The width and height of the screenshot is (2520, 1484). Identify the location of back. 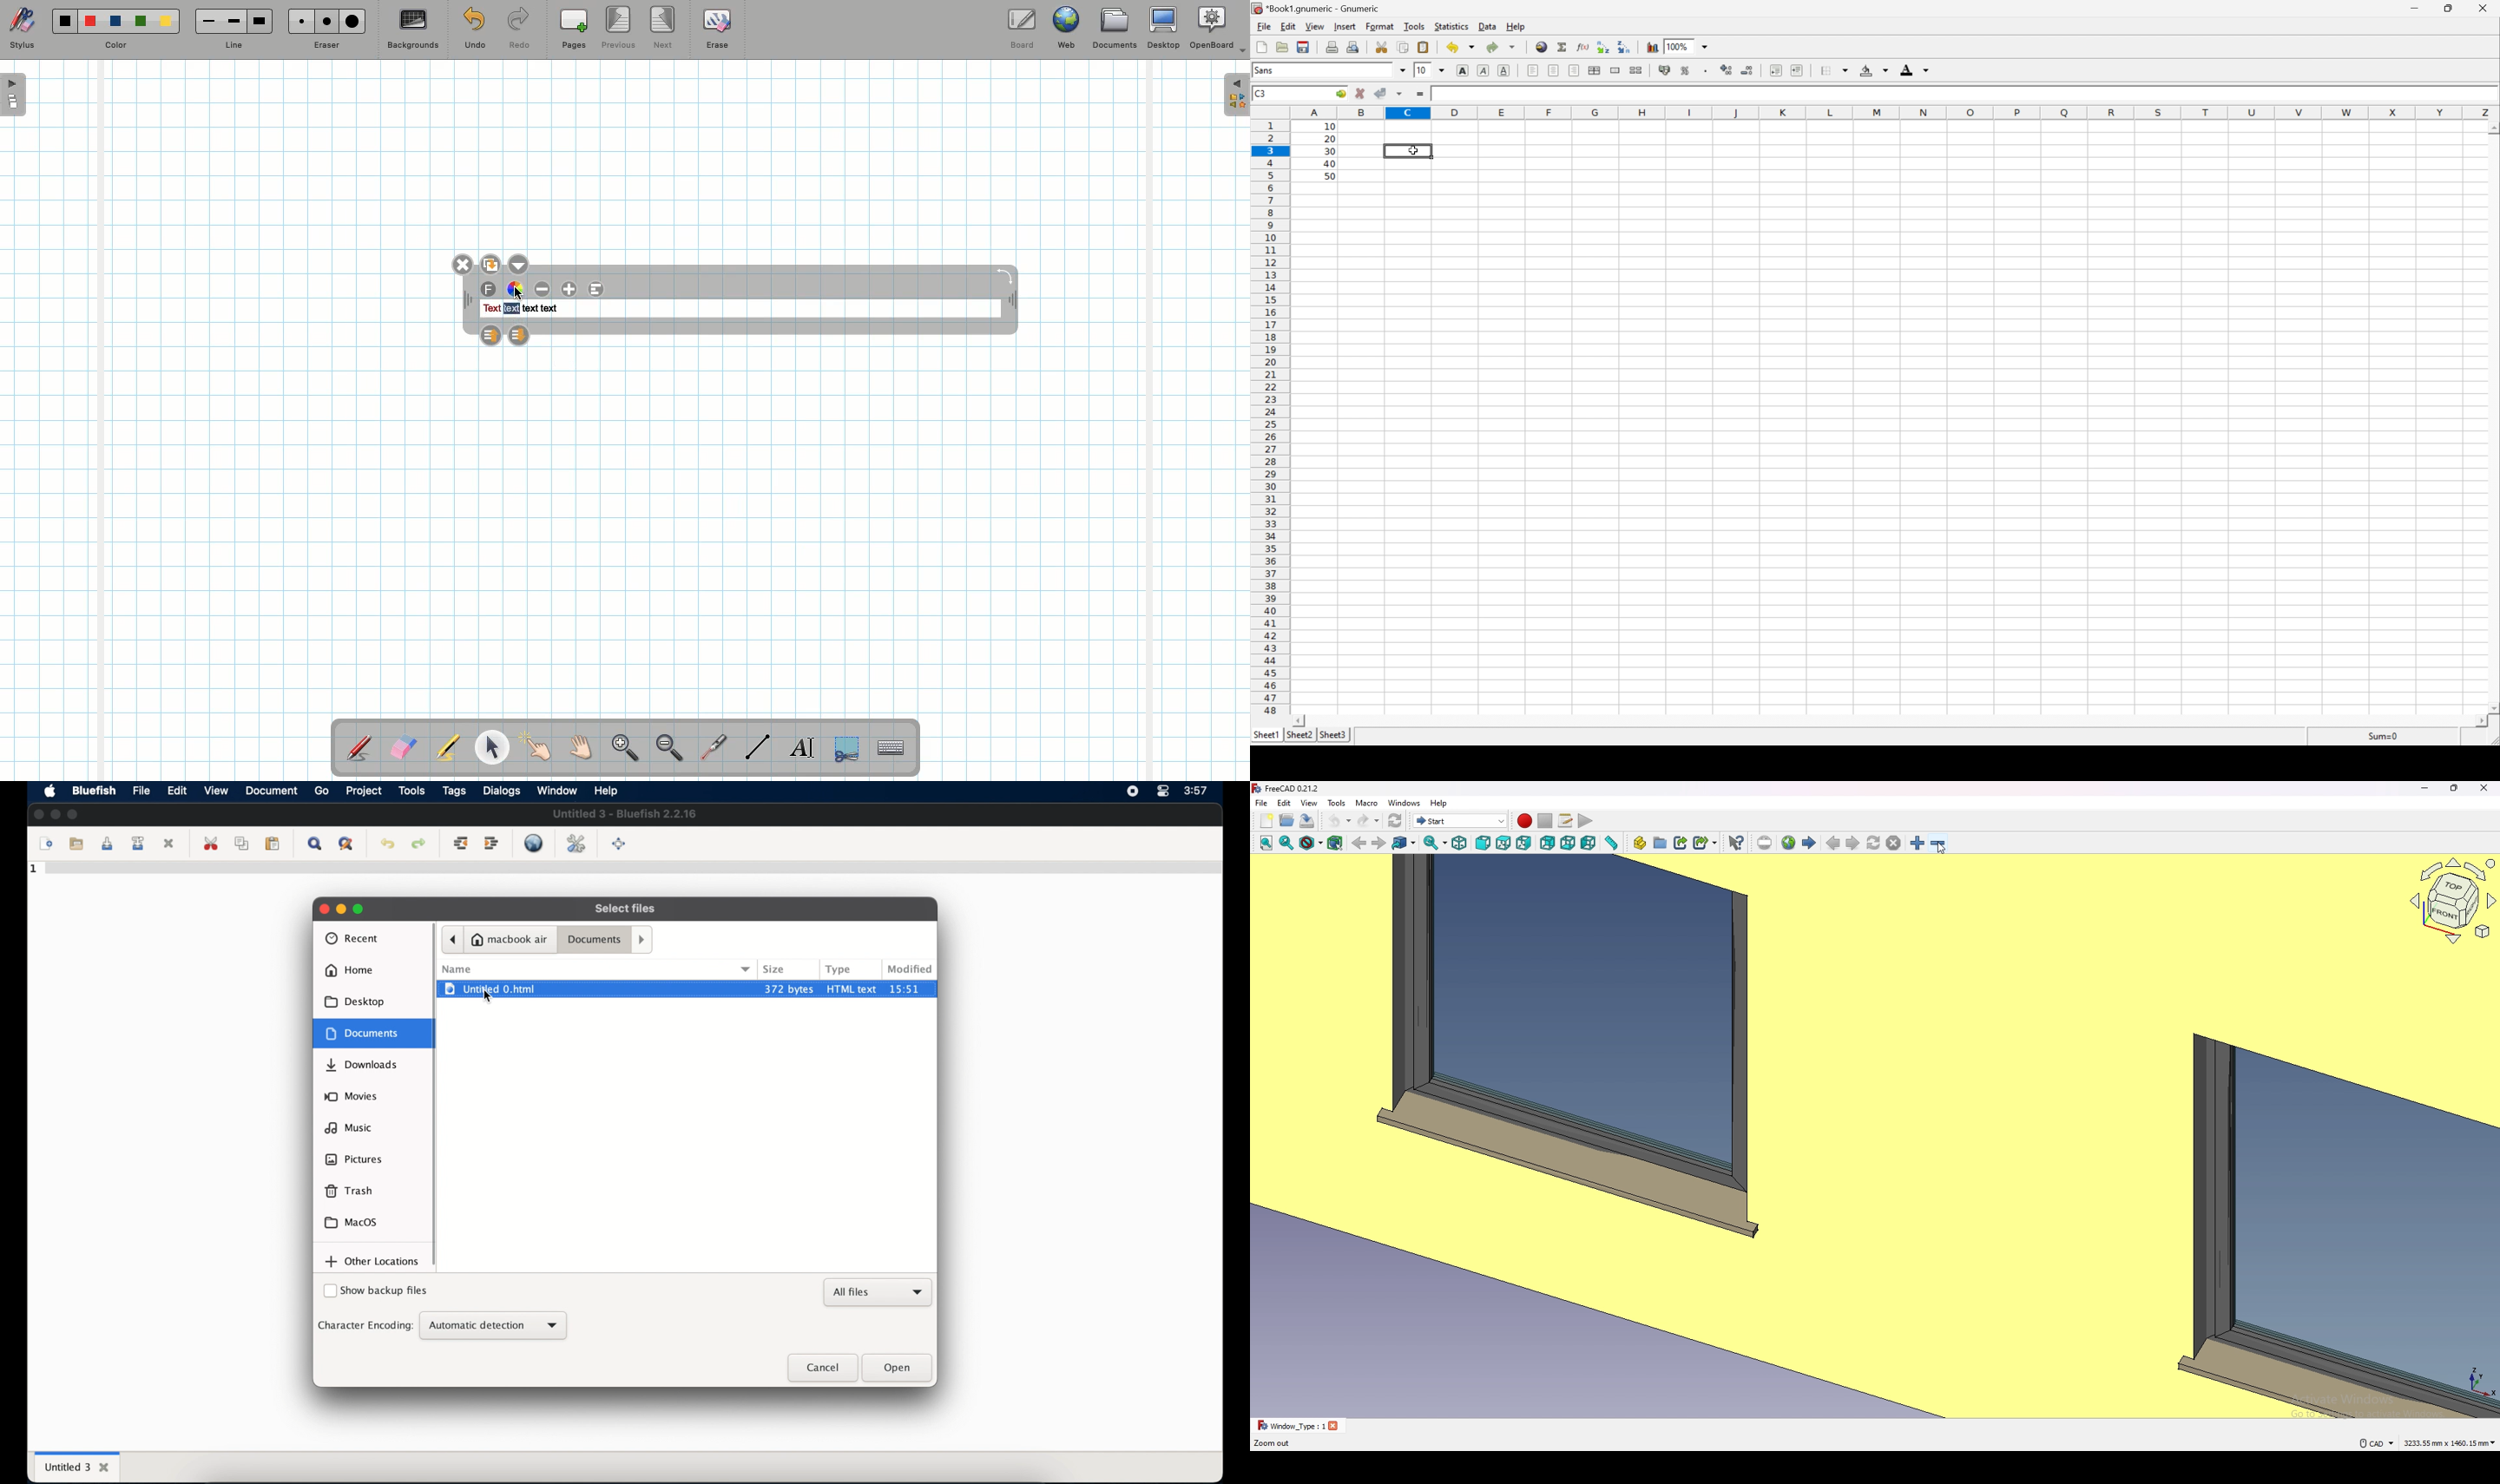
(1359, 843).